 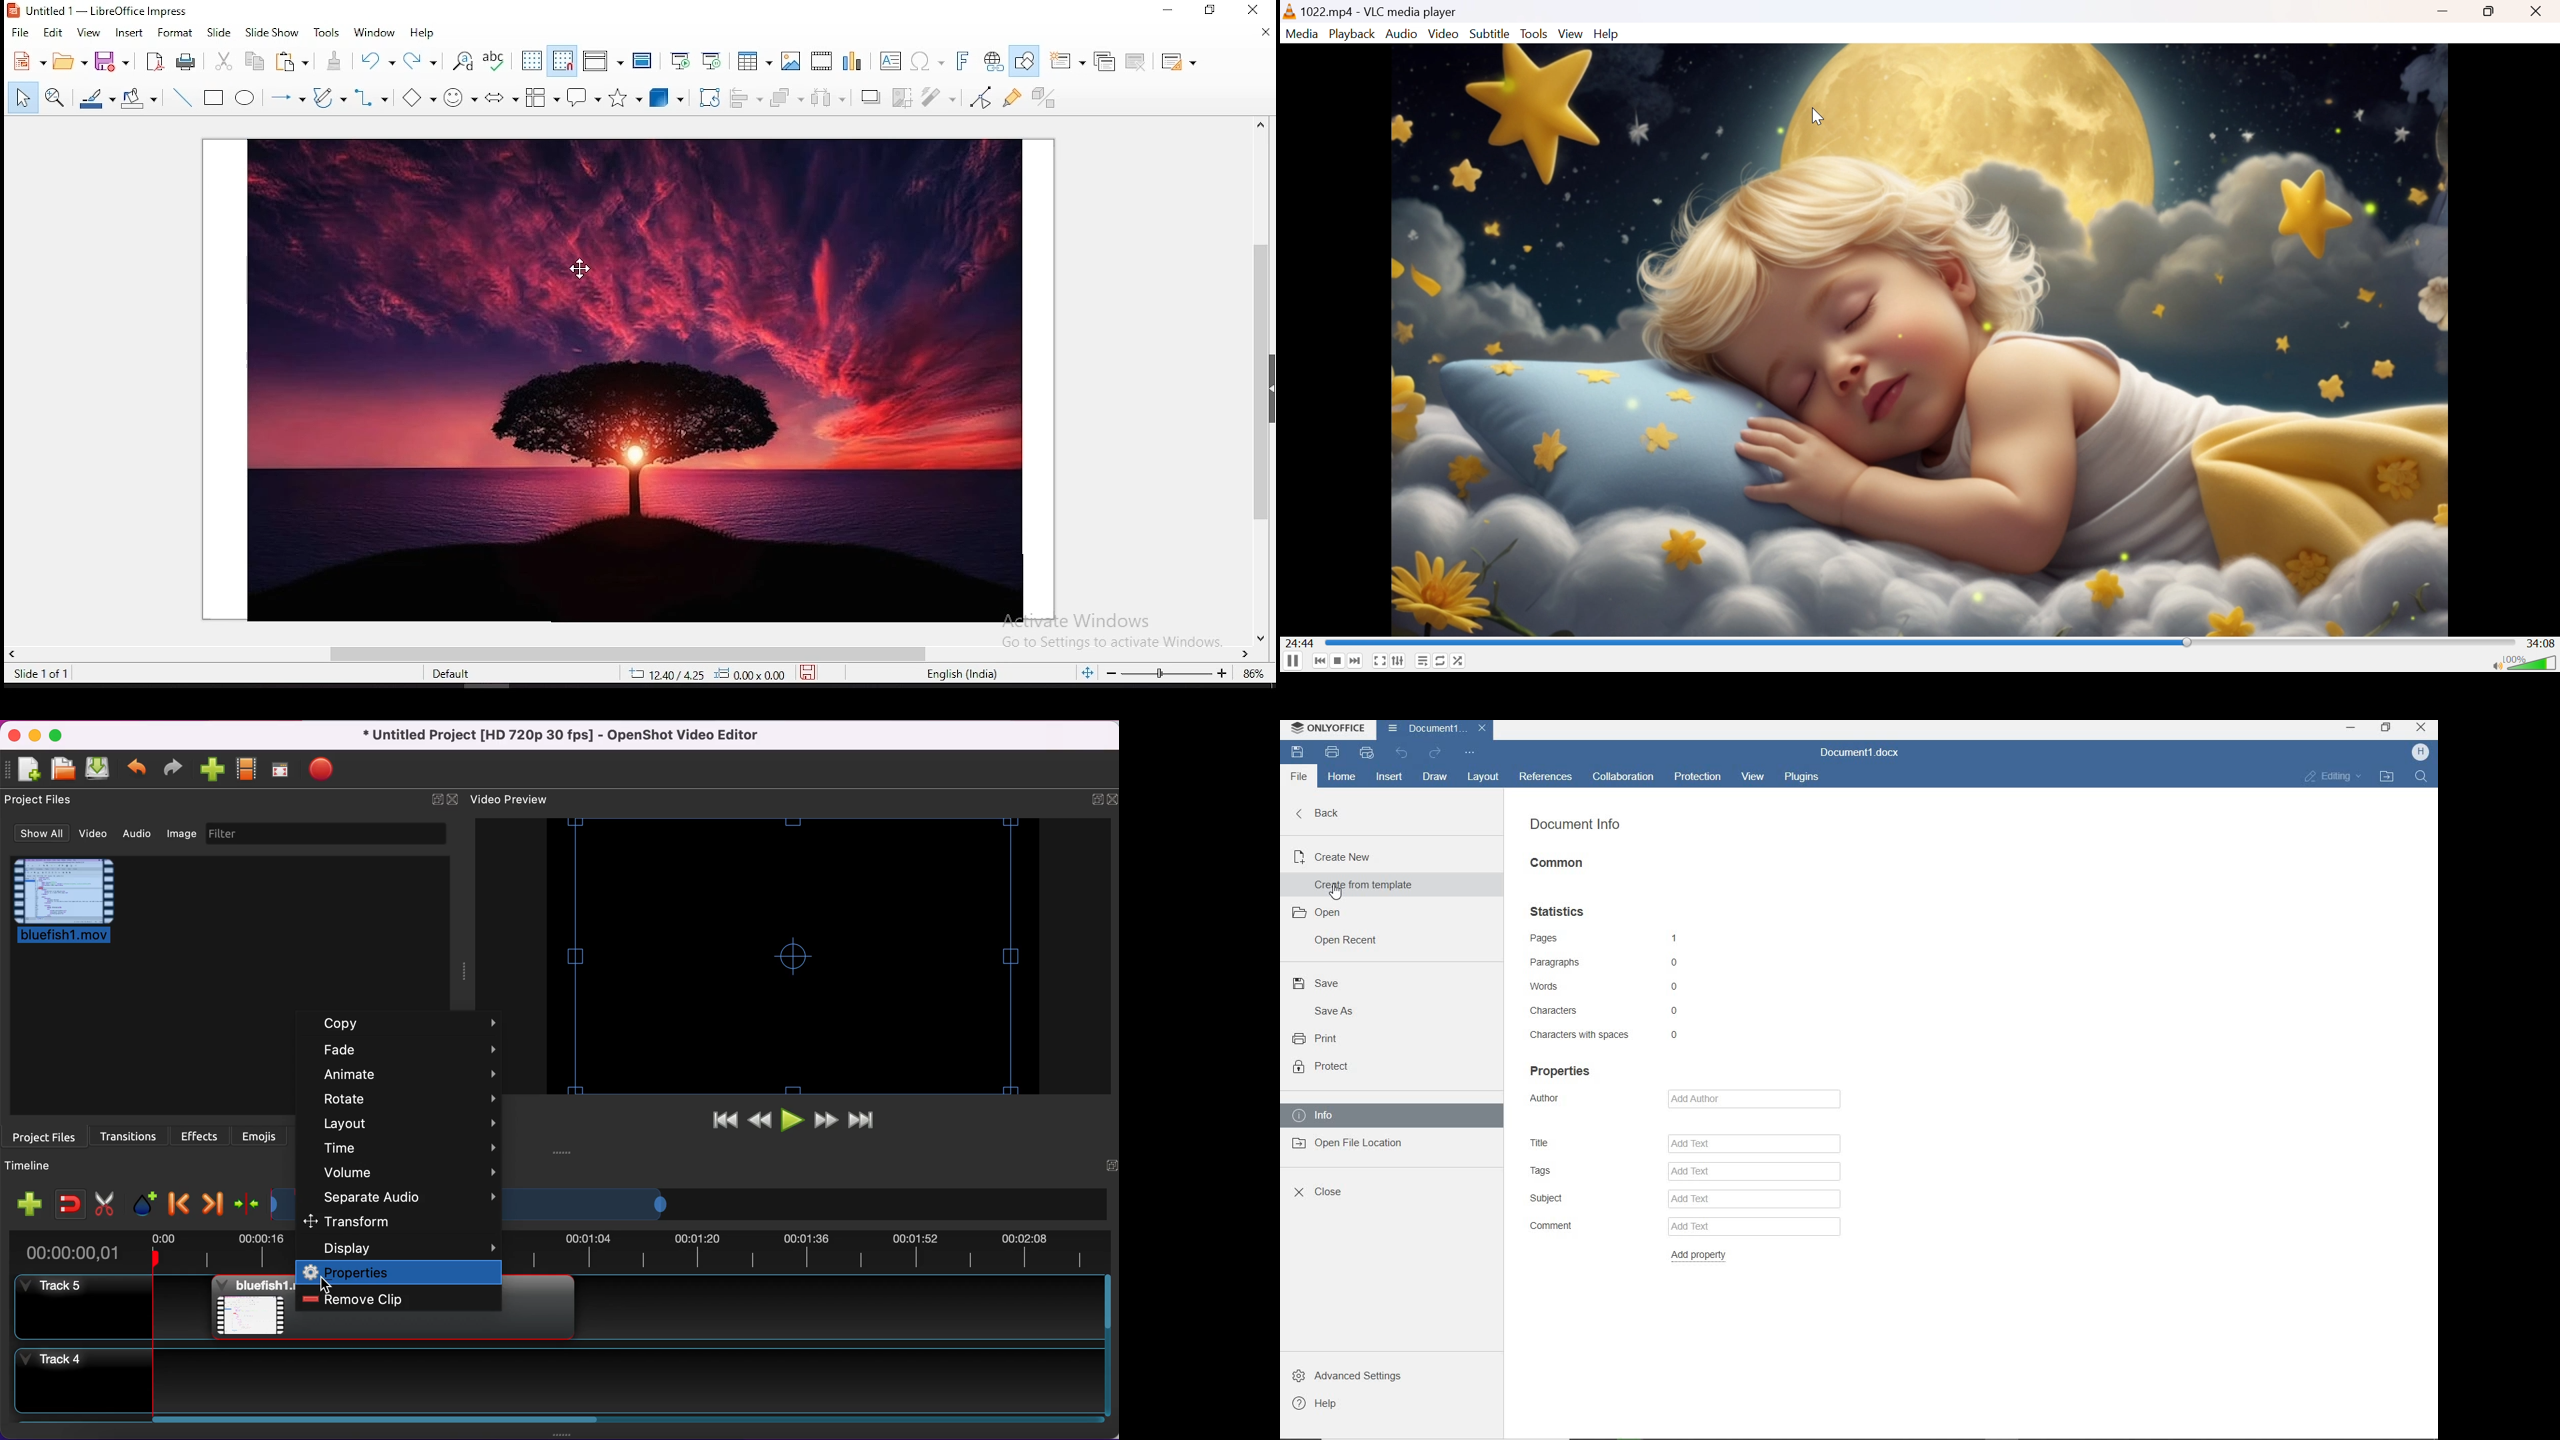 What do you see at coordinates (2532, 661) in the screenshot?
I see `Volume` at bounding box center [2532, 661].